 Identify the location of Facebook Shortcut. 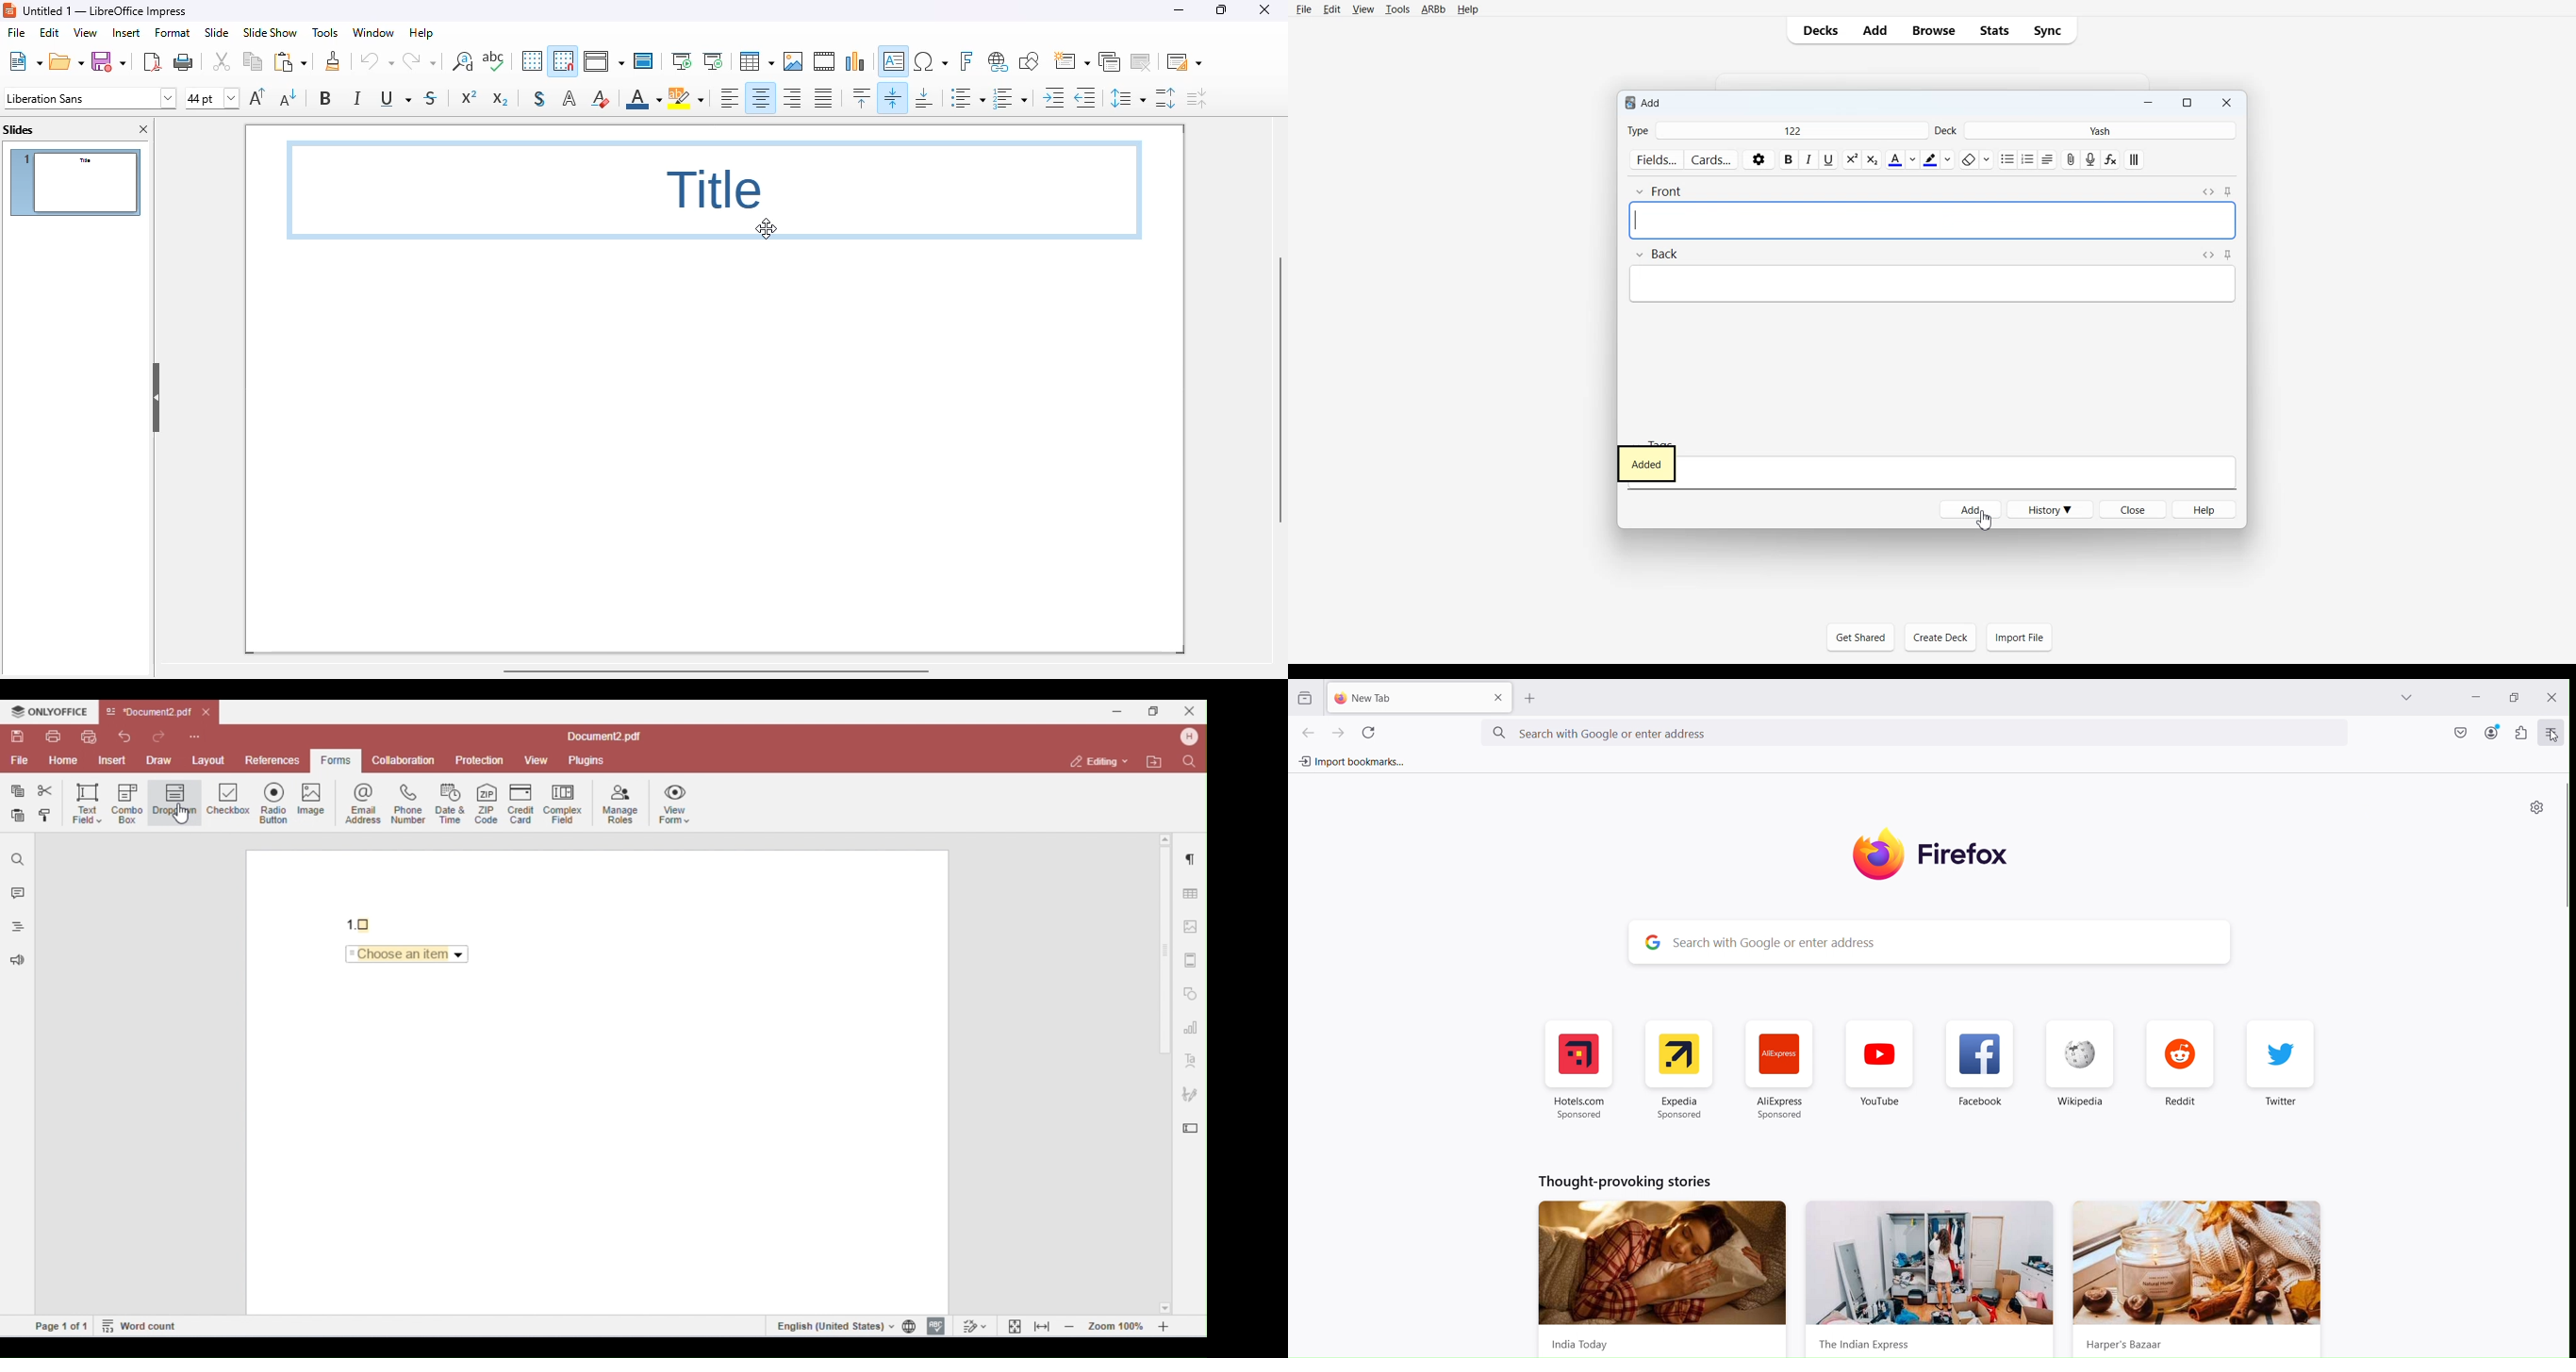
(1982, 1072).